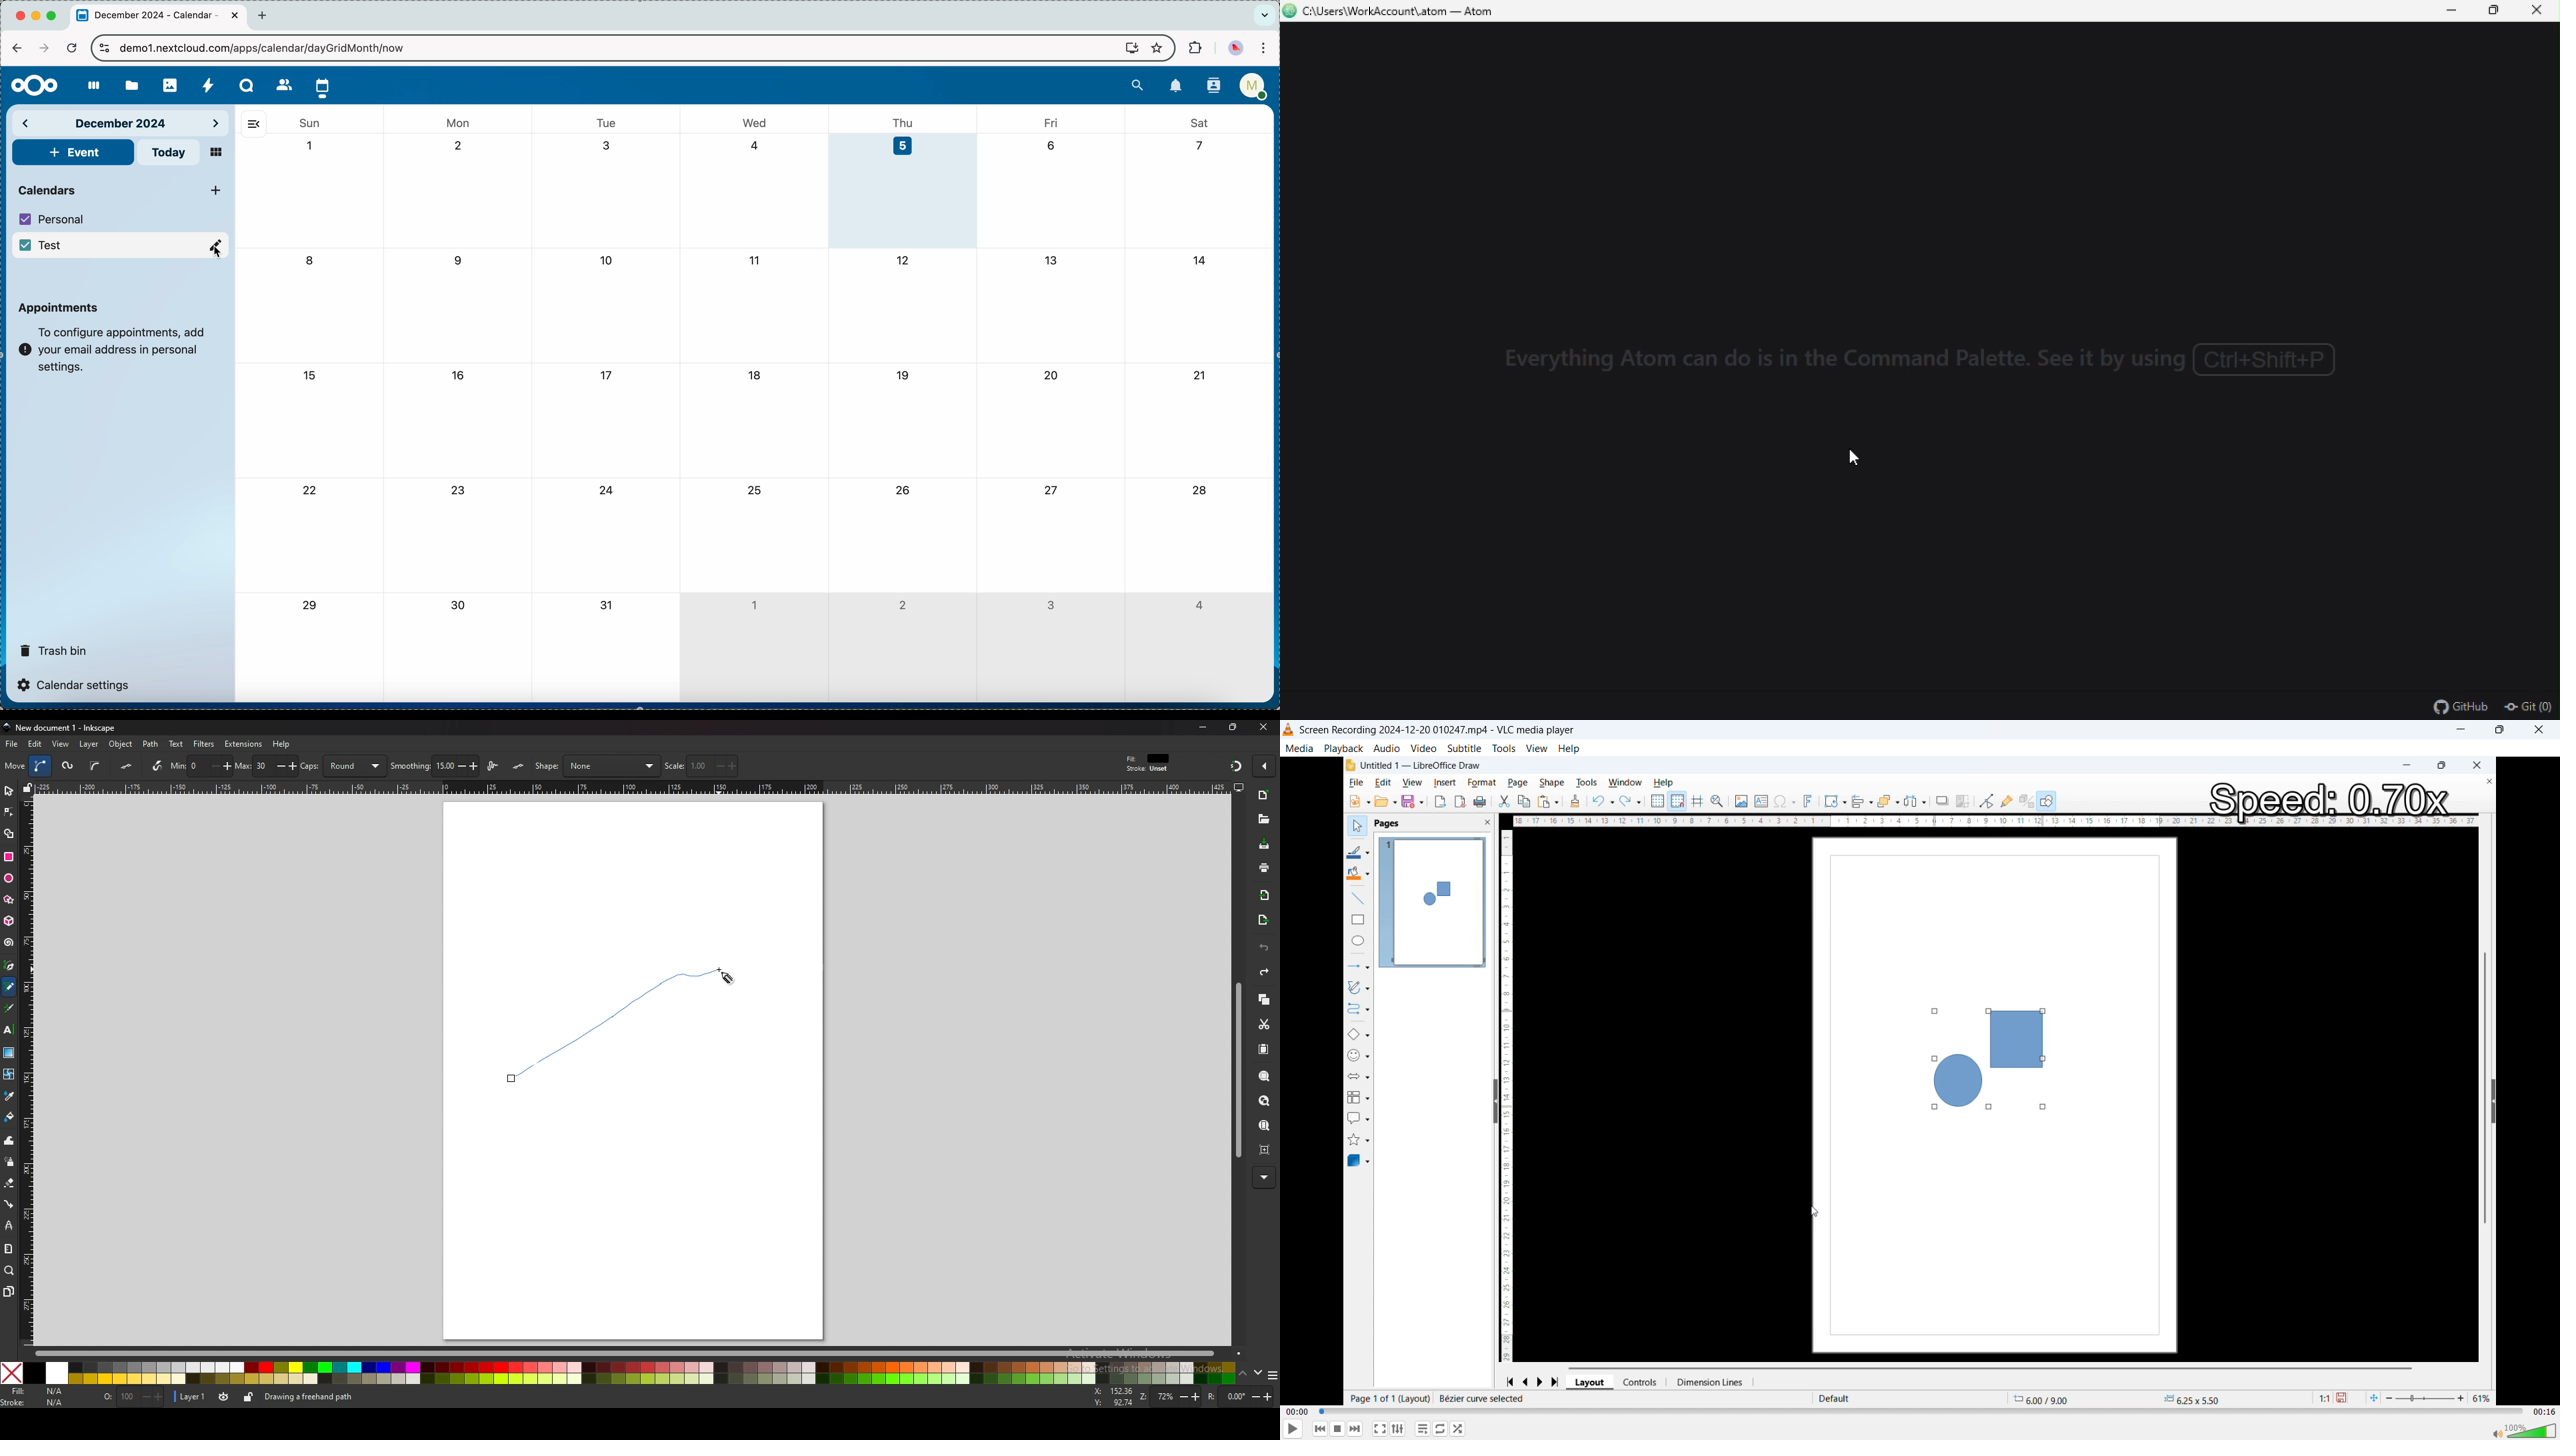  Describe the element at coordinates (77, 685) in the screenshot. I see `calendar settings` at that location.